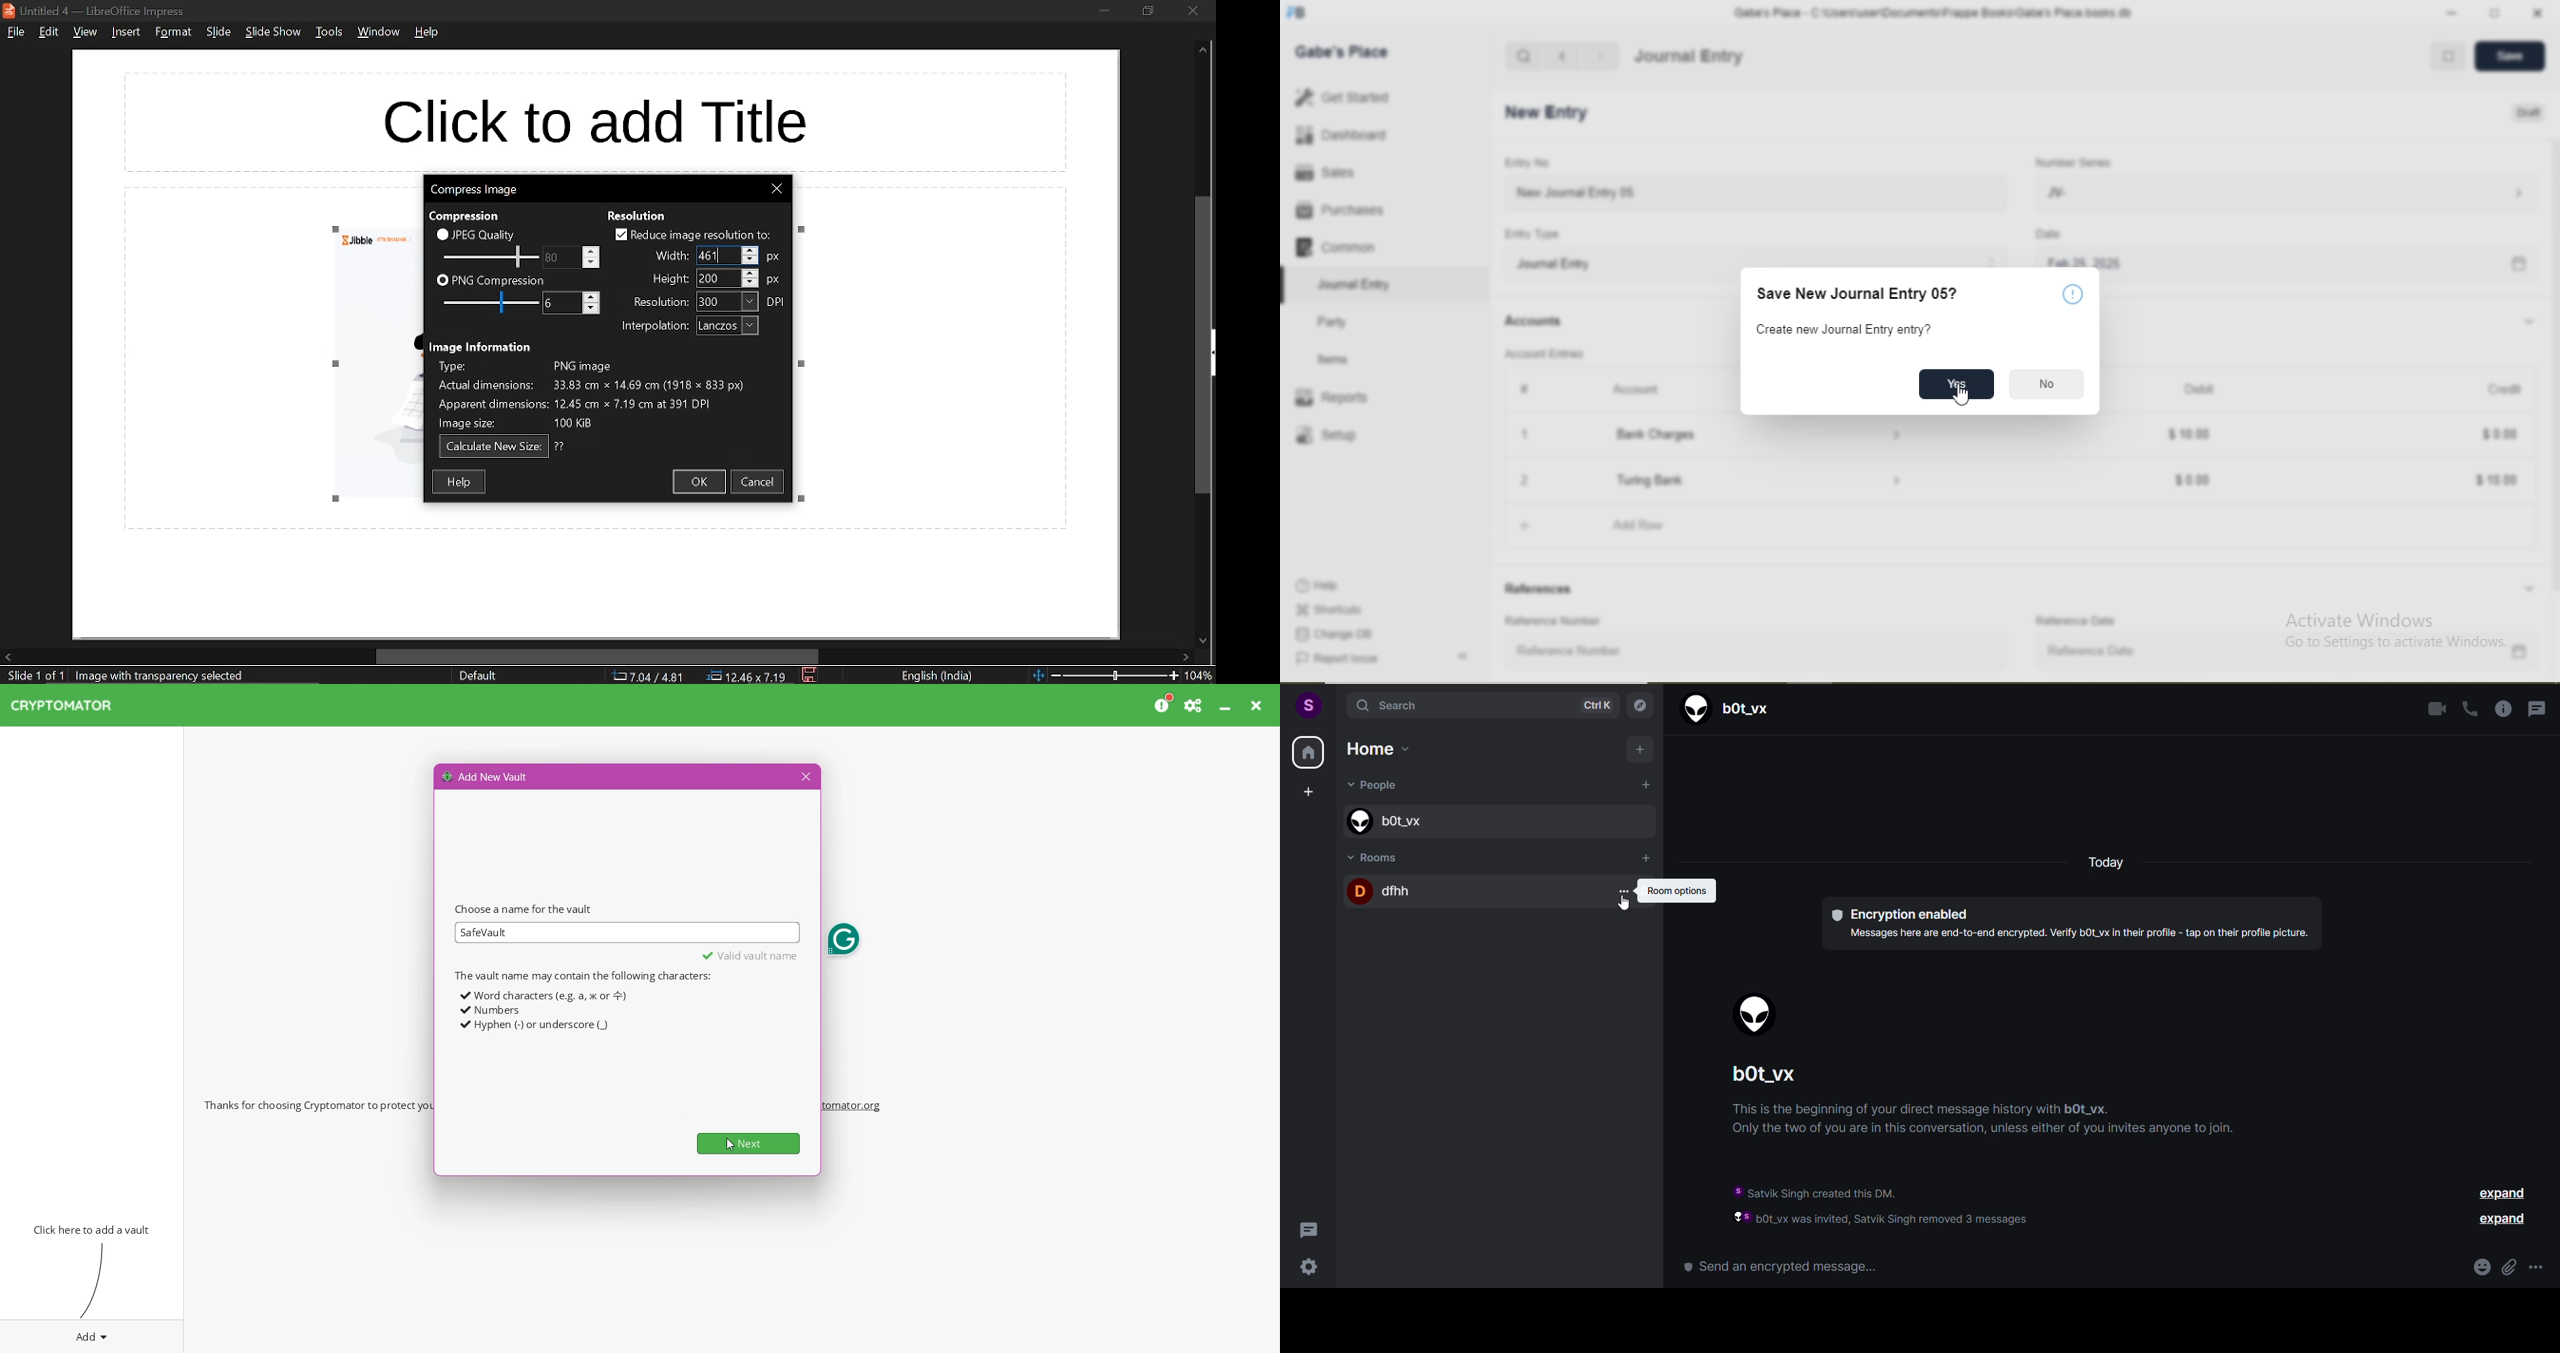  I want to click on text, so click(2075, 923).